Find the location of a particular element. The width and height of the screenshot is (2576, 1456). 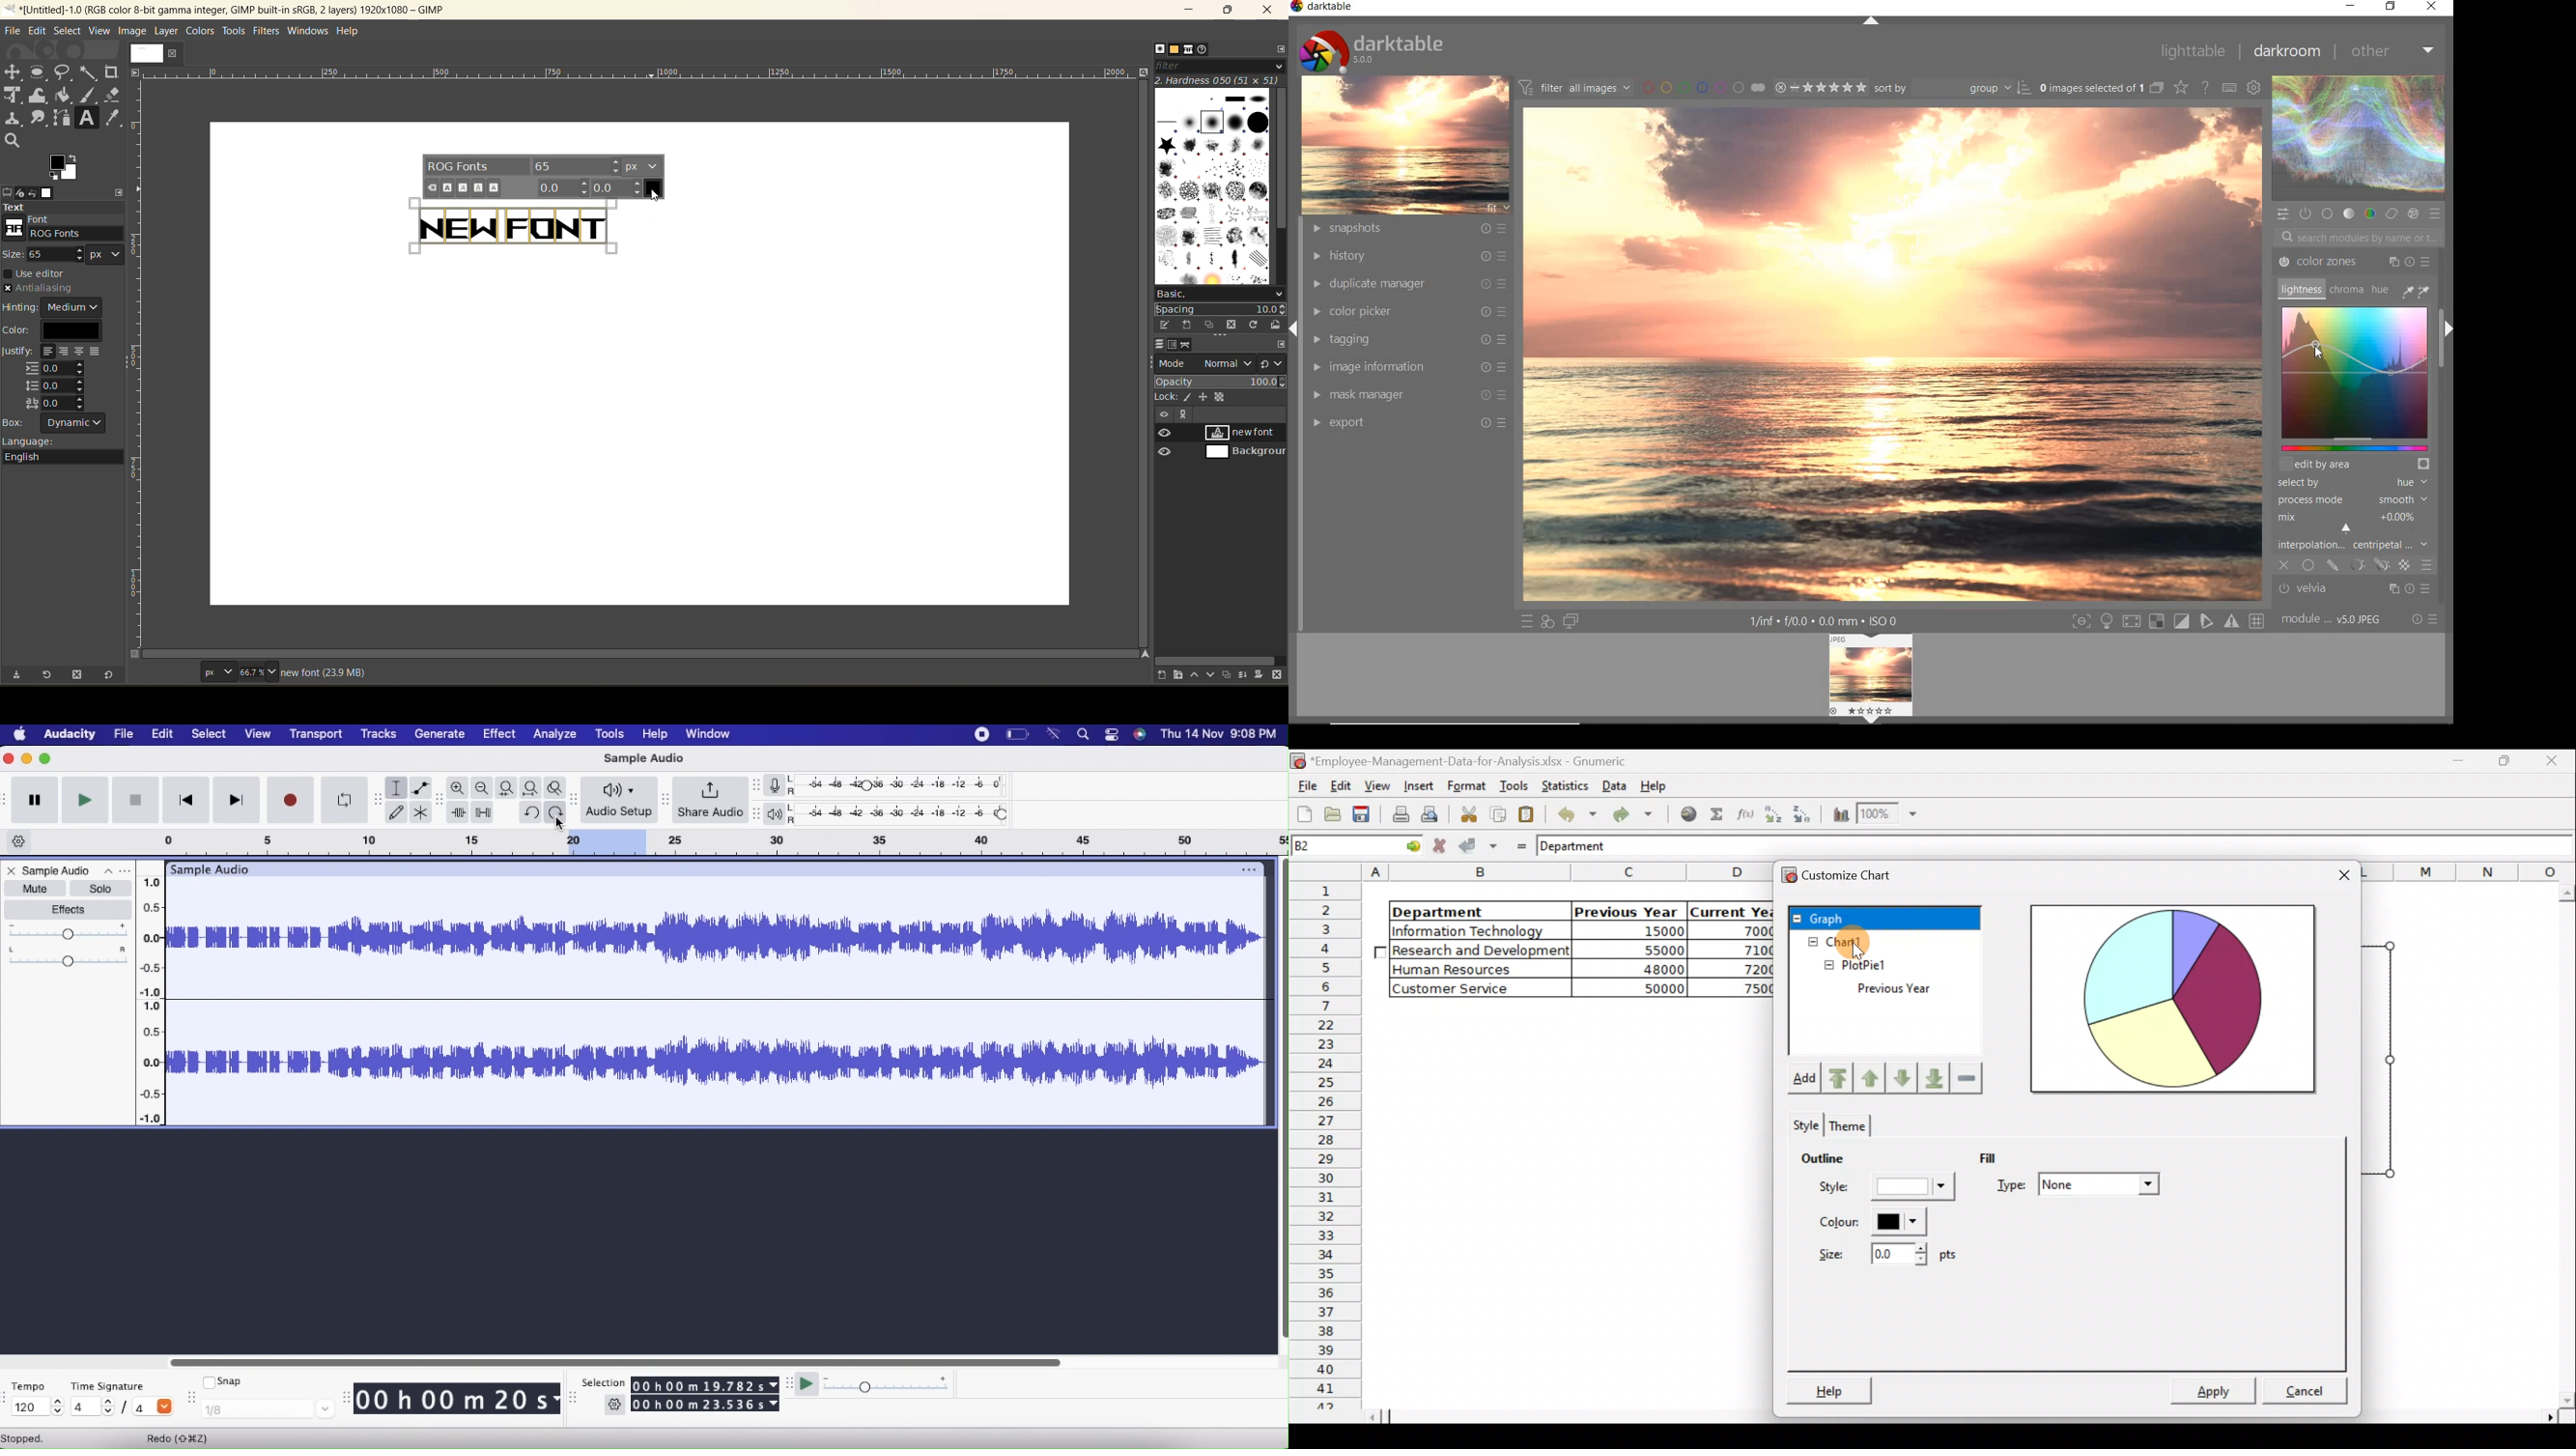

EXPAND/COLLAPSE is located at coordinates (1871, 22).